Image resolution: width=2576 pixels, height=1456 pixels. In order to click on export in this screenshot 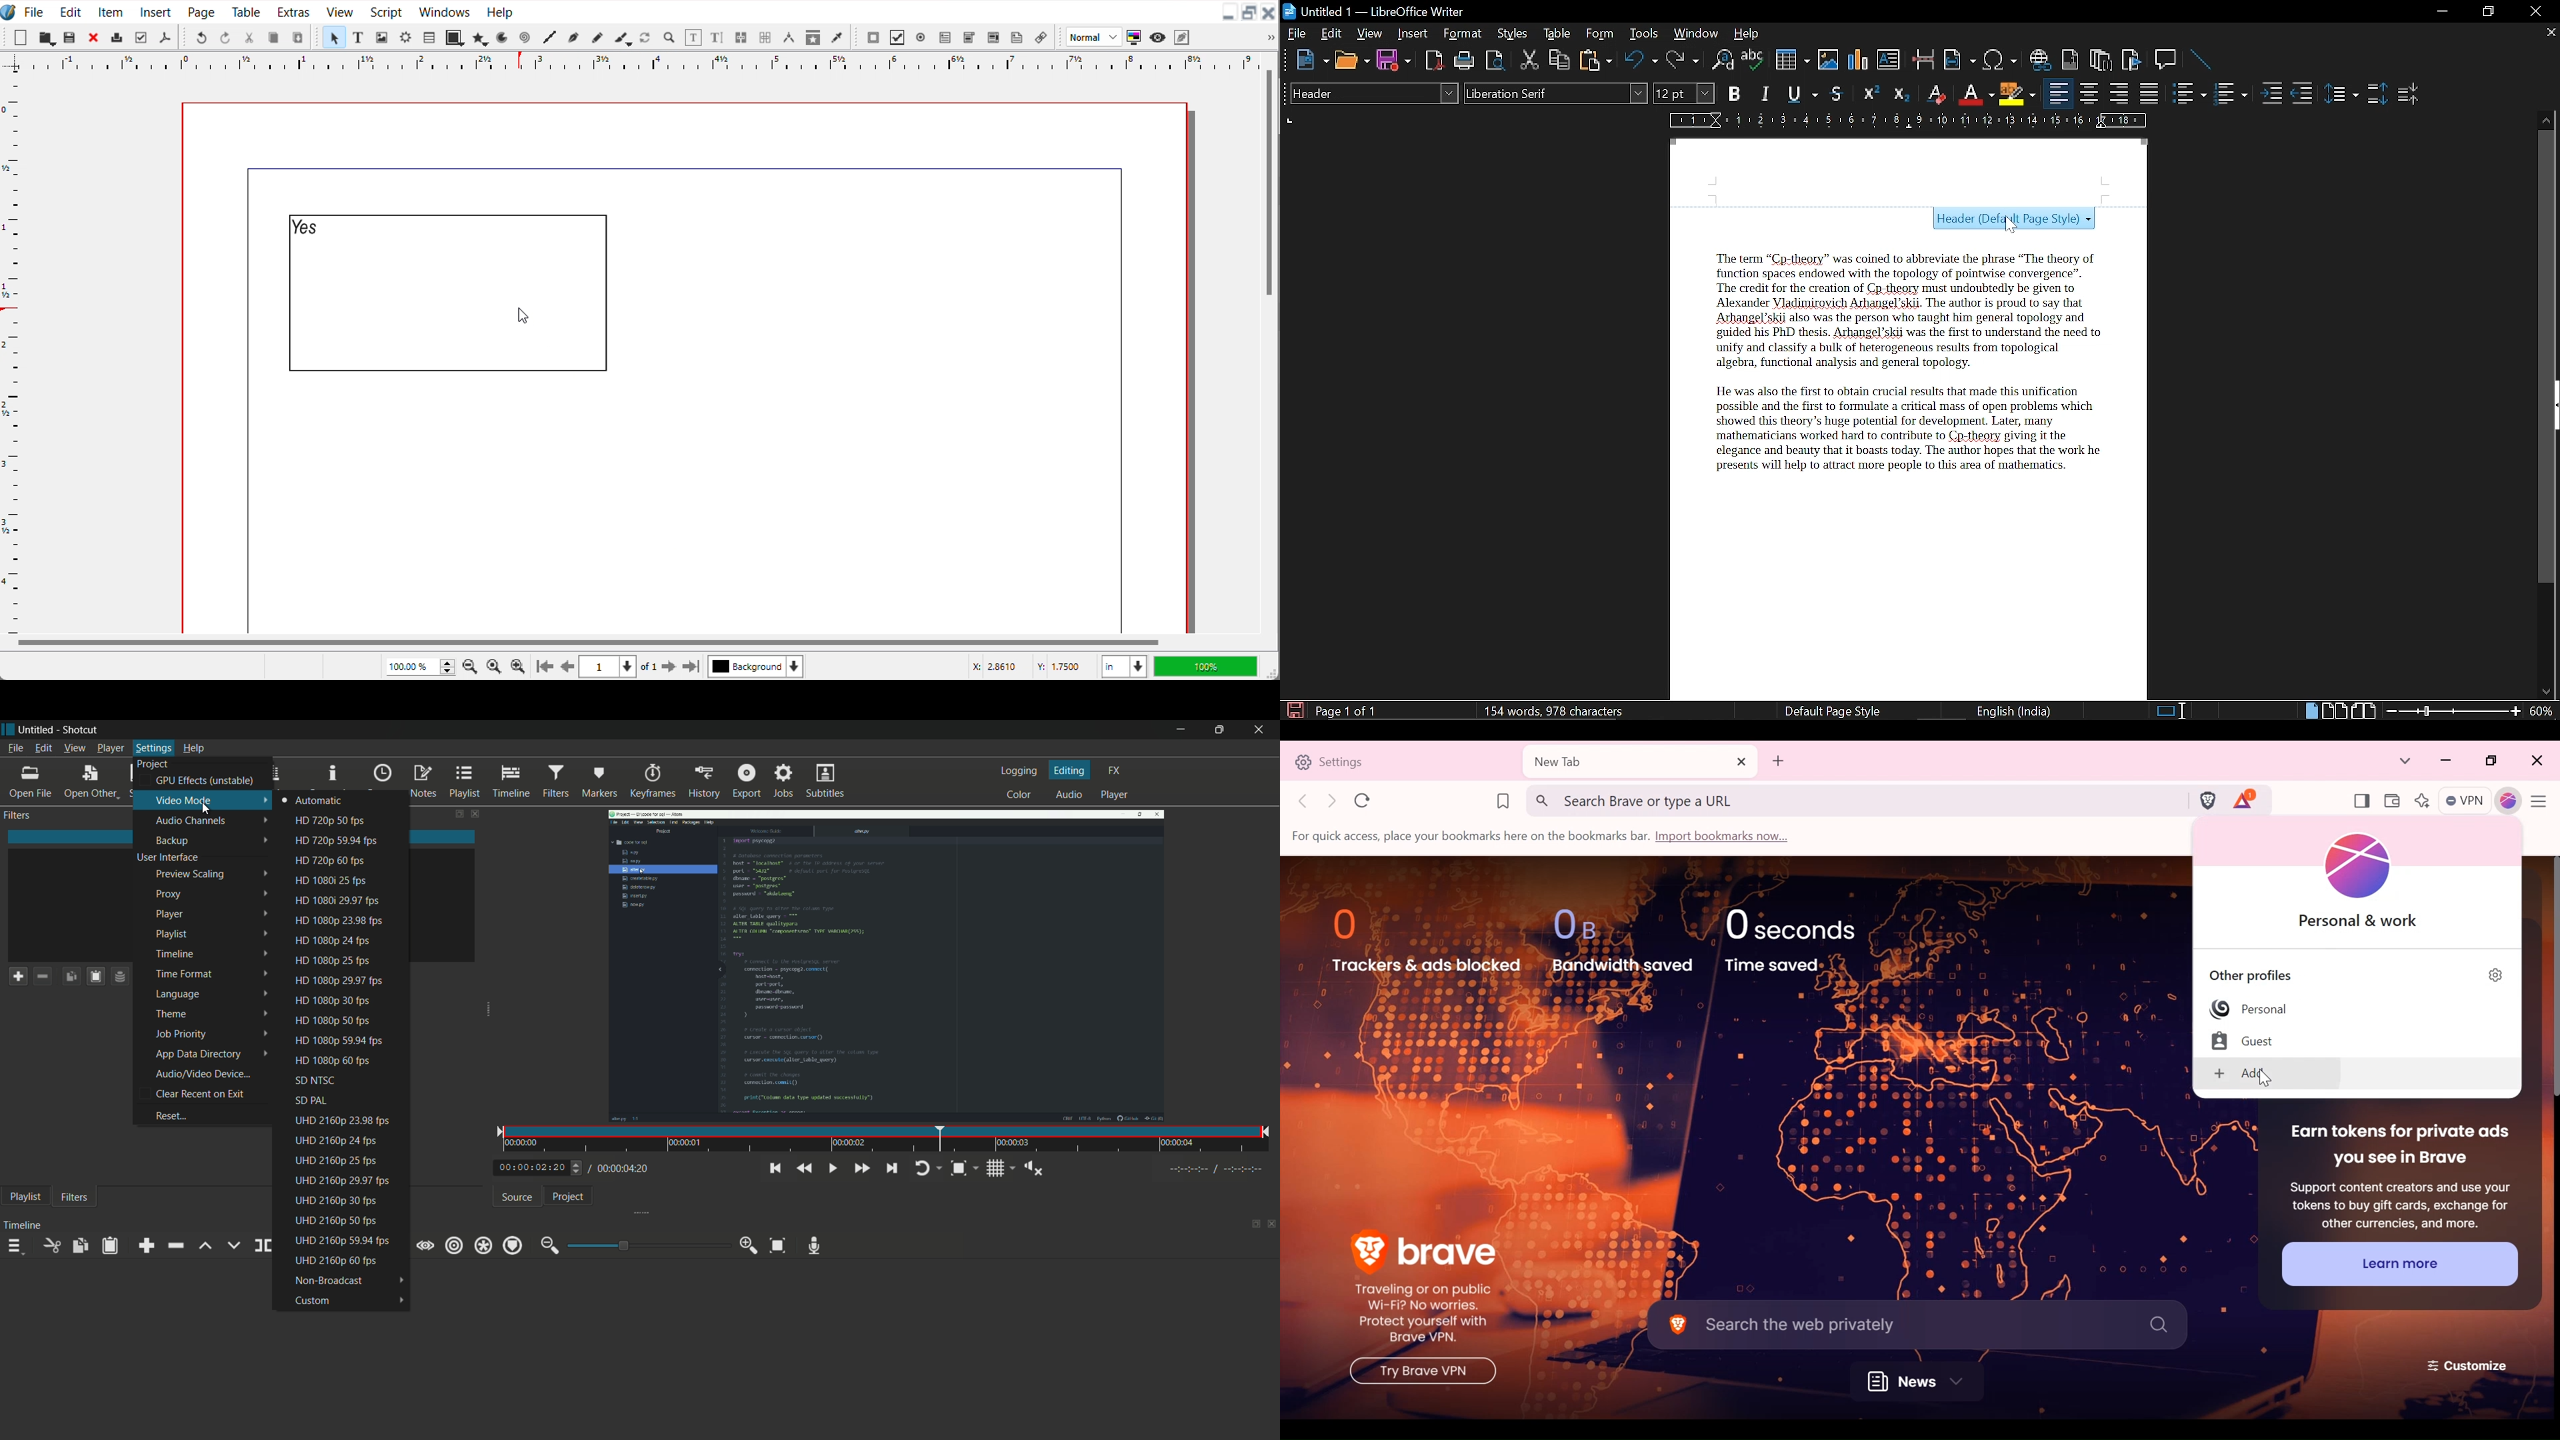, I will do `click(746, 781)`.